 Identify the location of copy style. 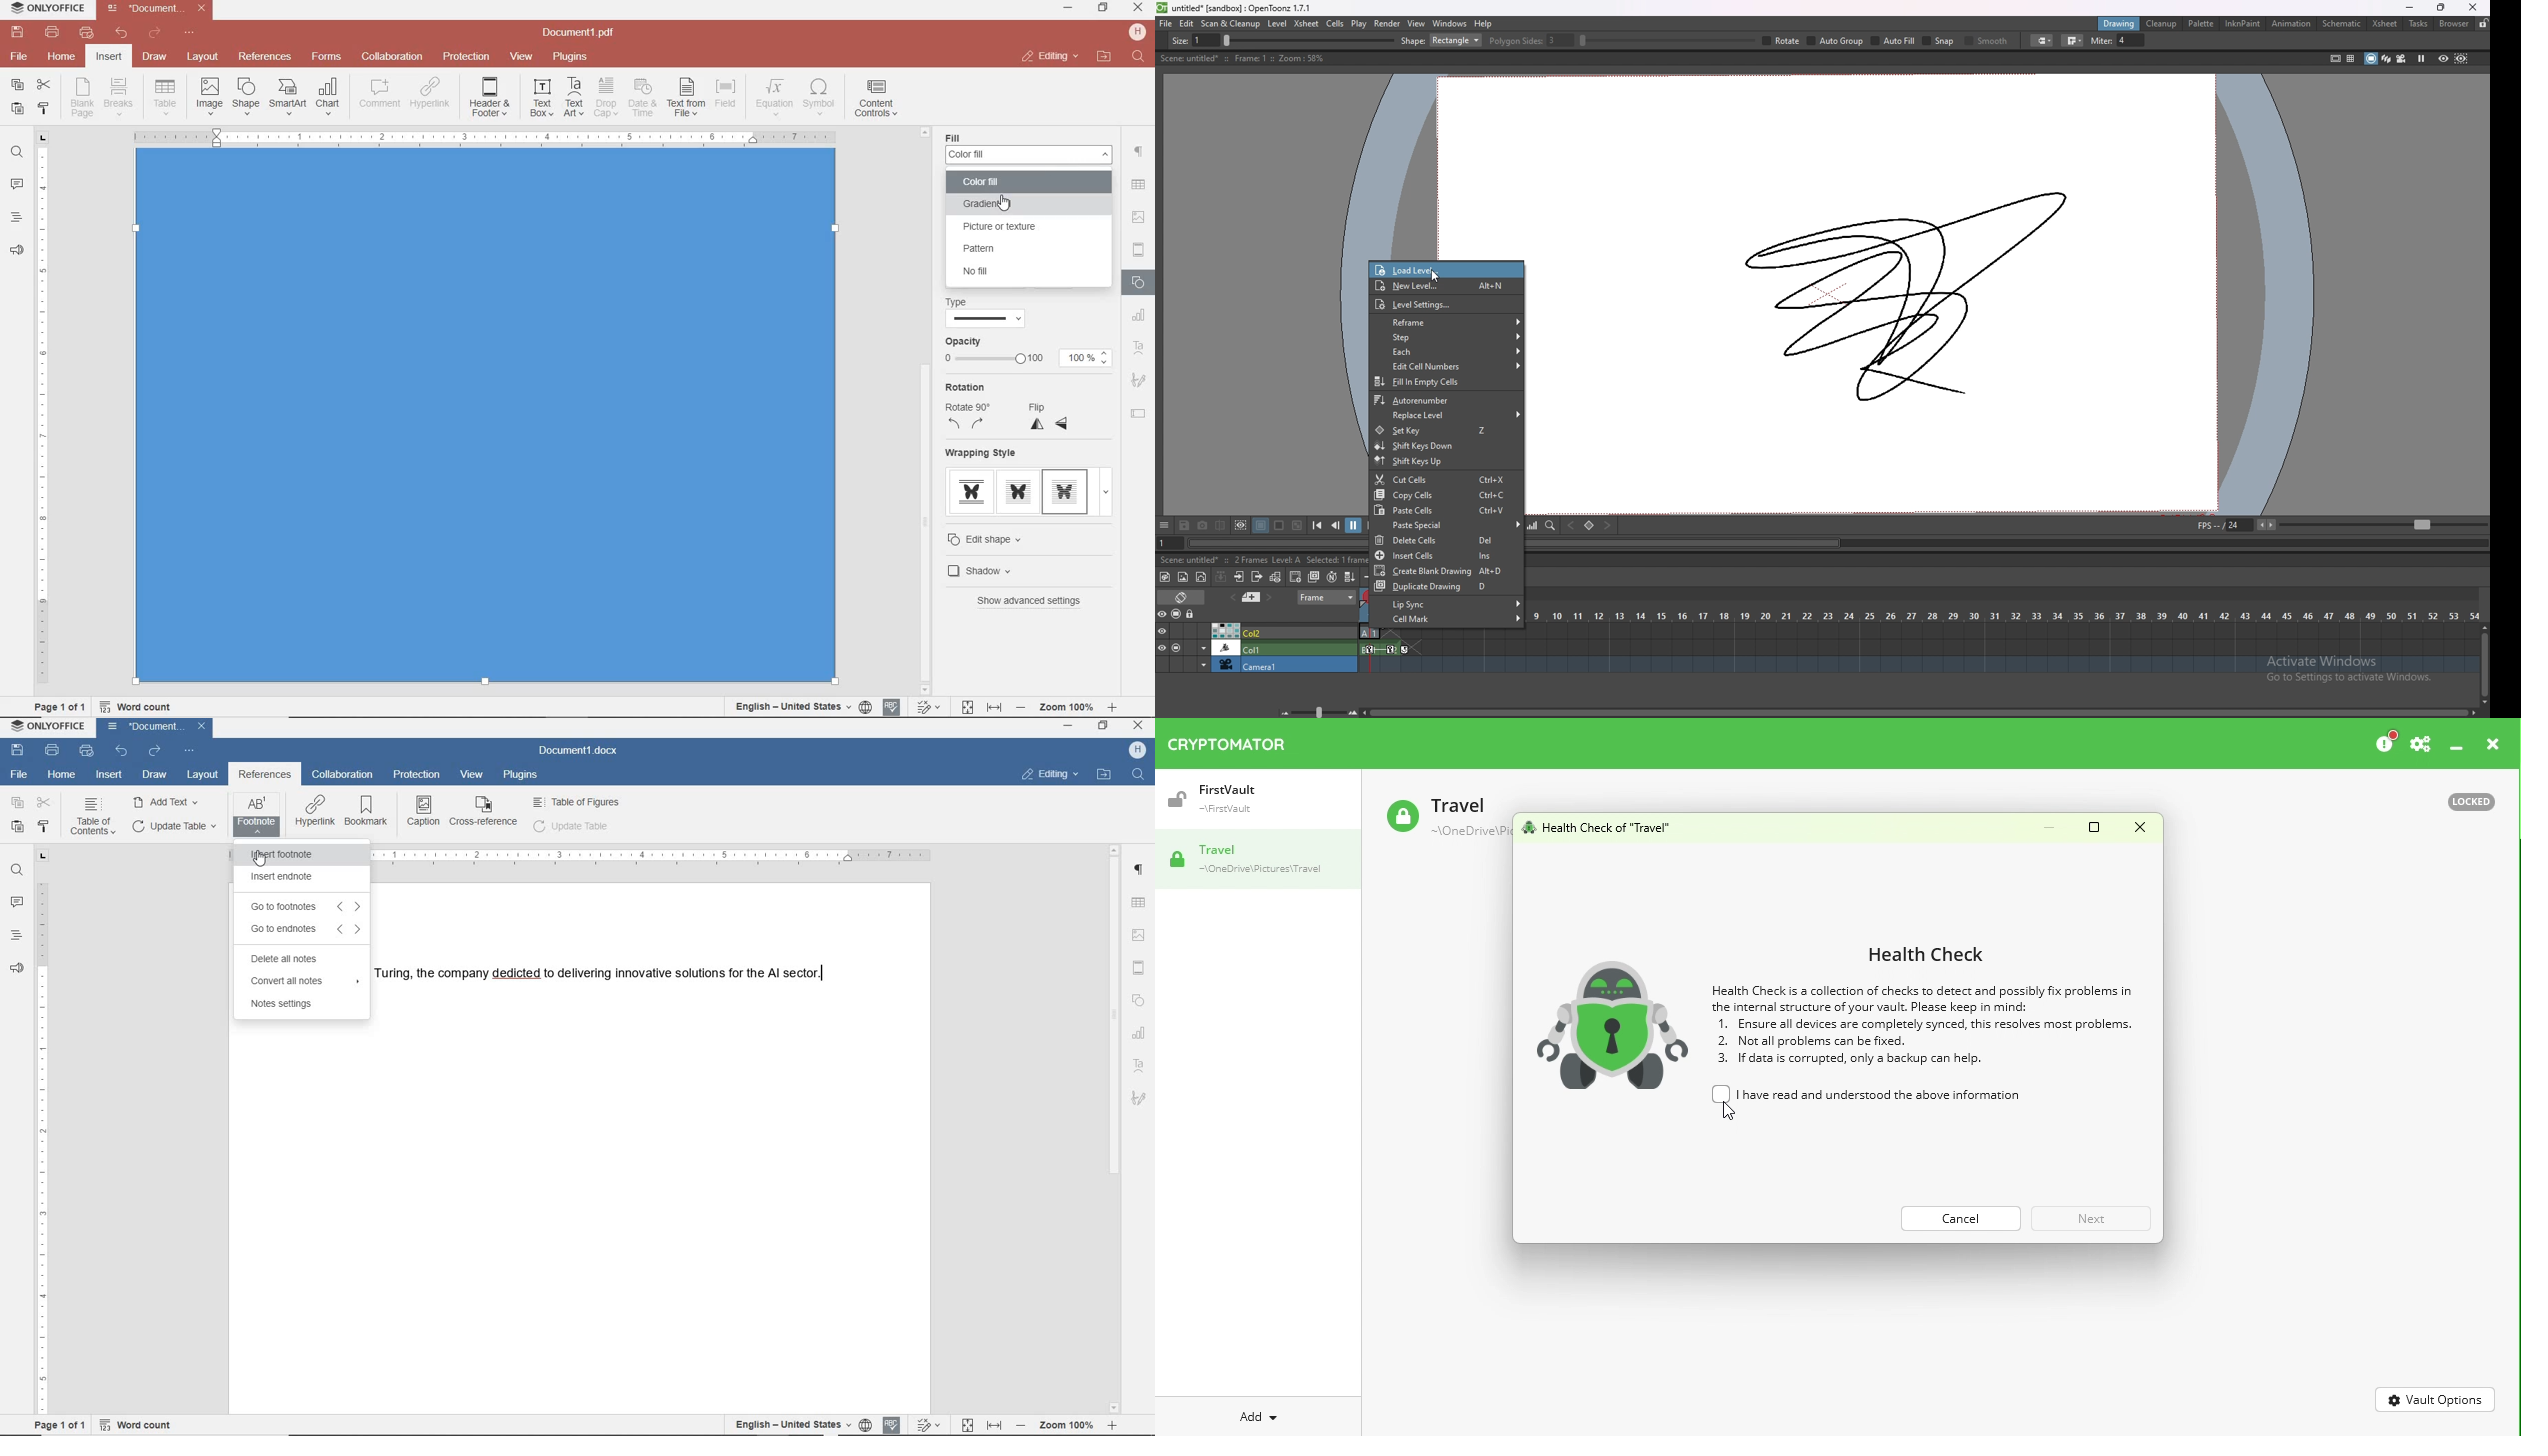
(45, 827).